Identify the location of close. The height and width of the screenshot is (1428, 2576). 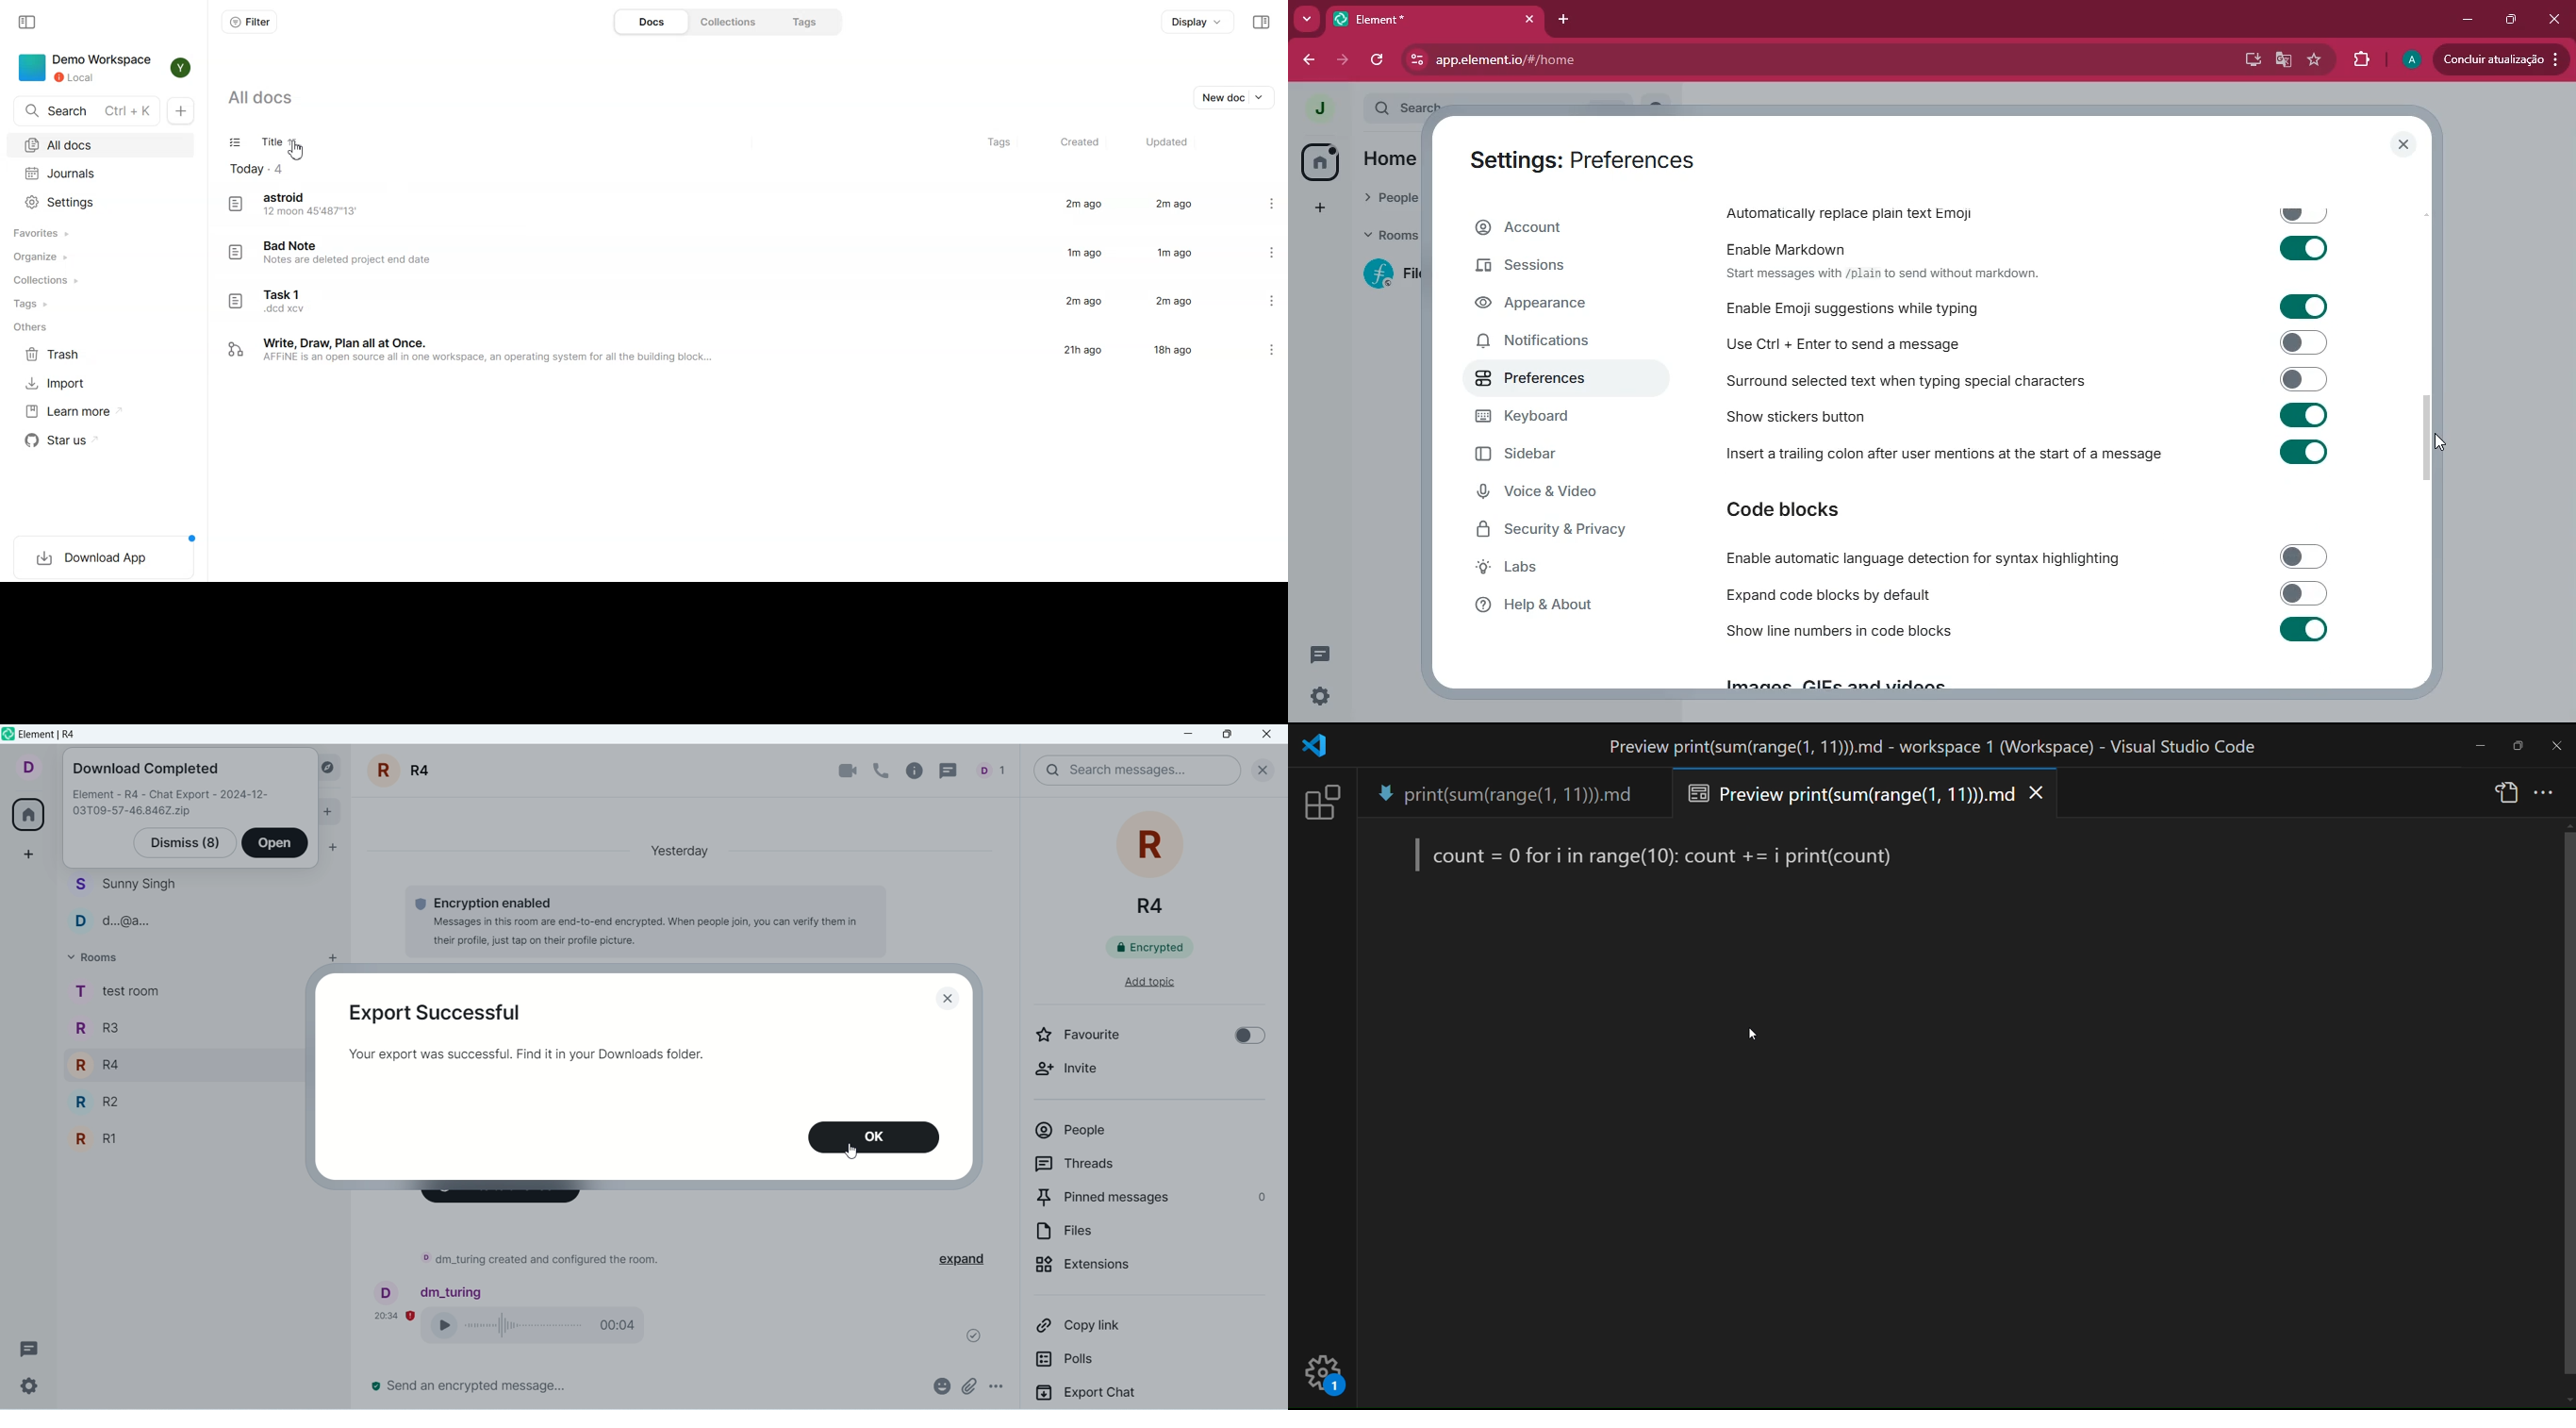
(1259, 768).